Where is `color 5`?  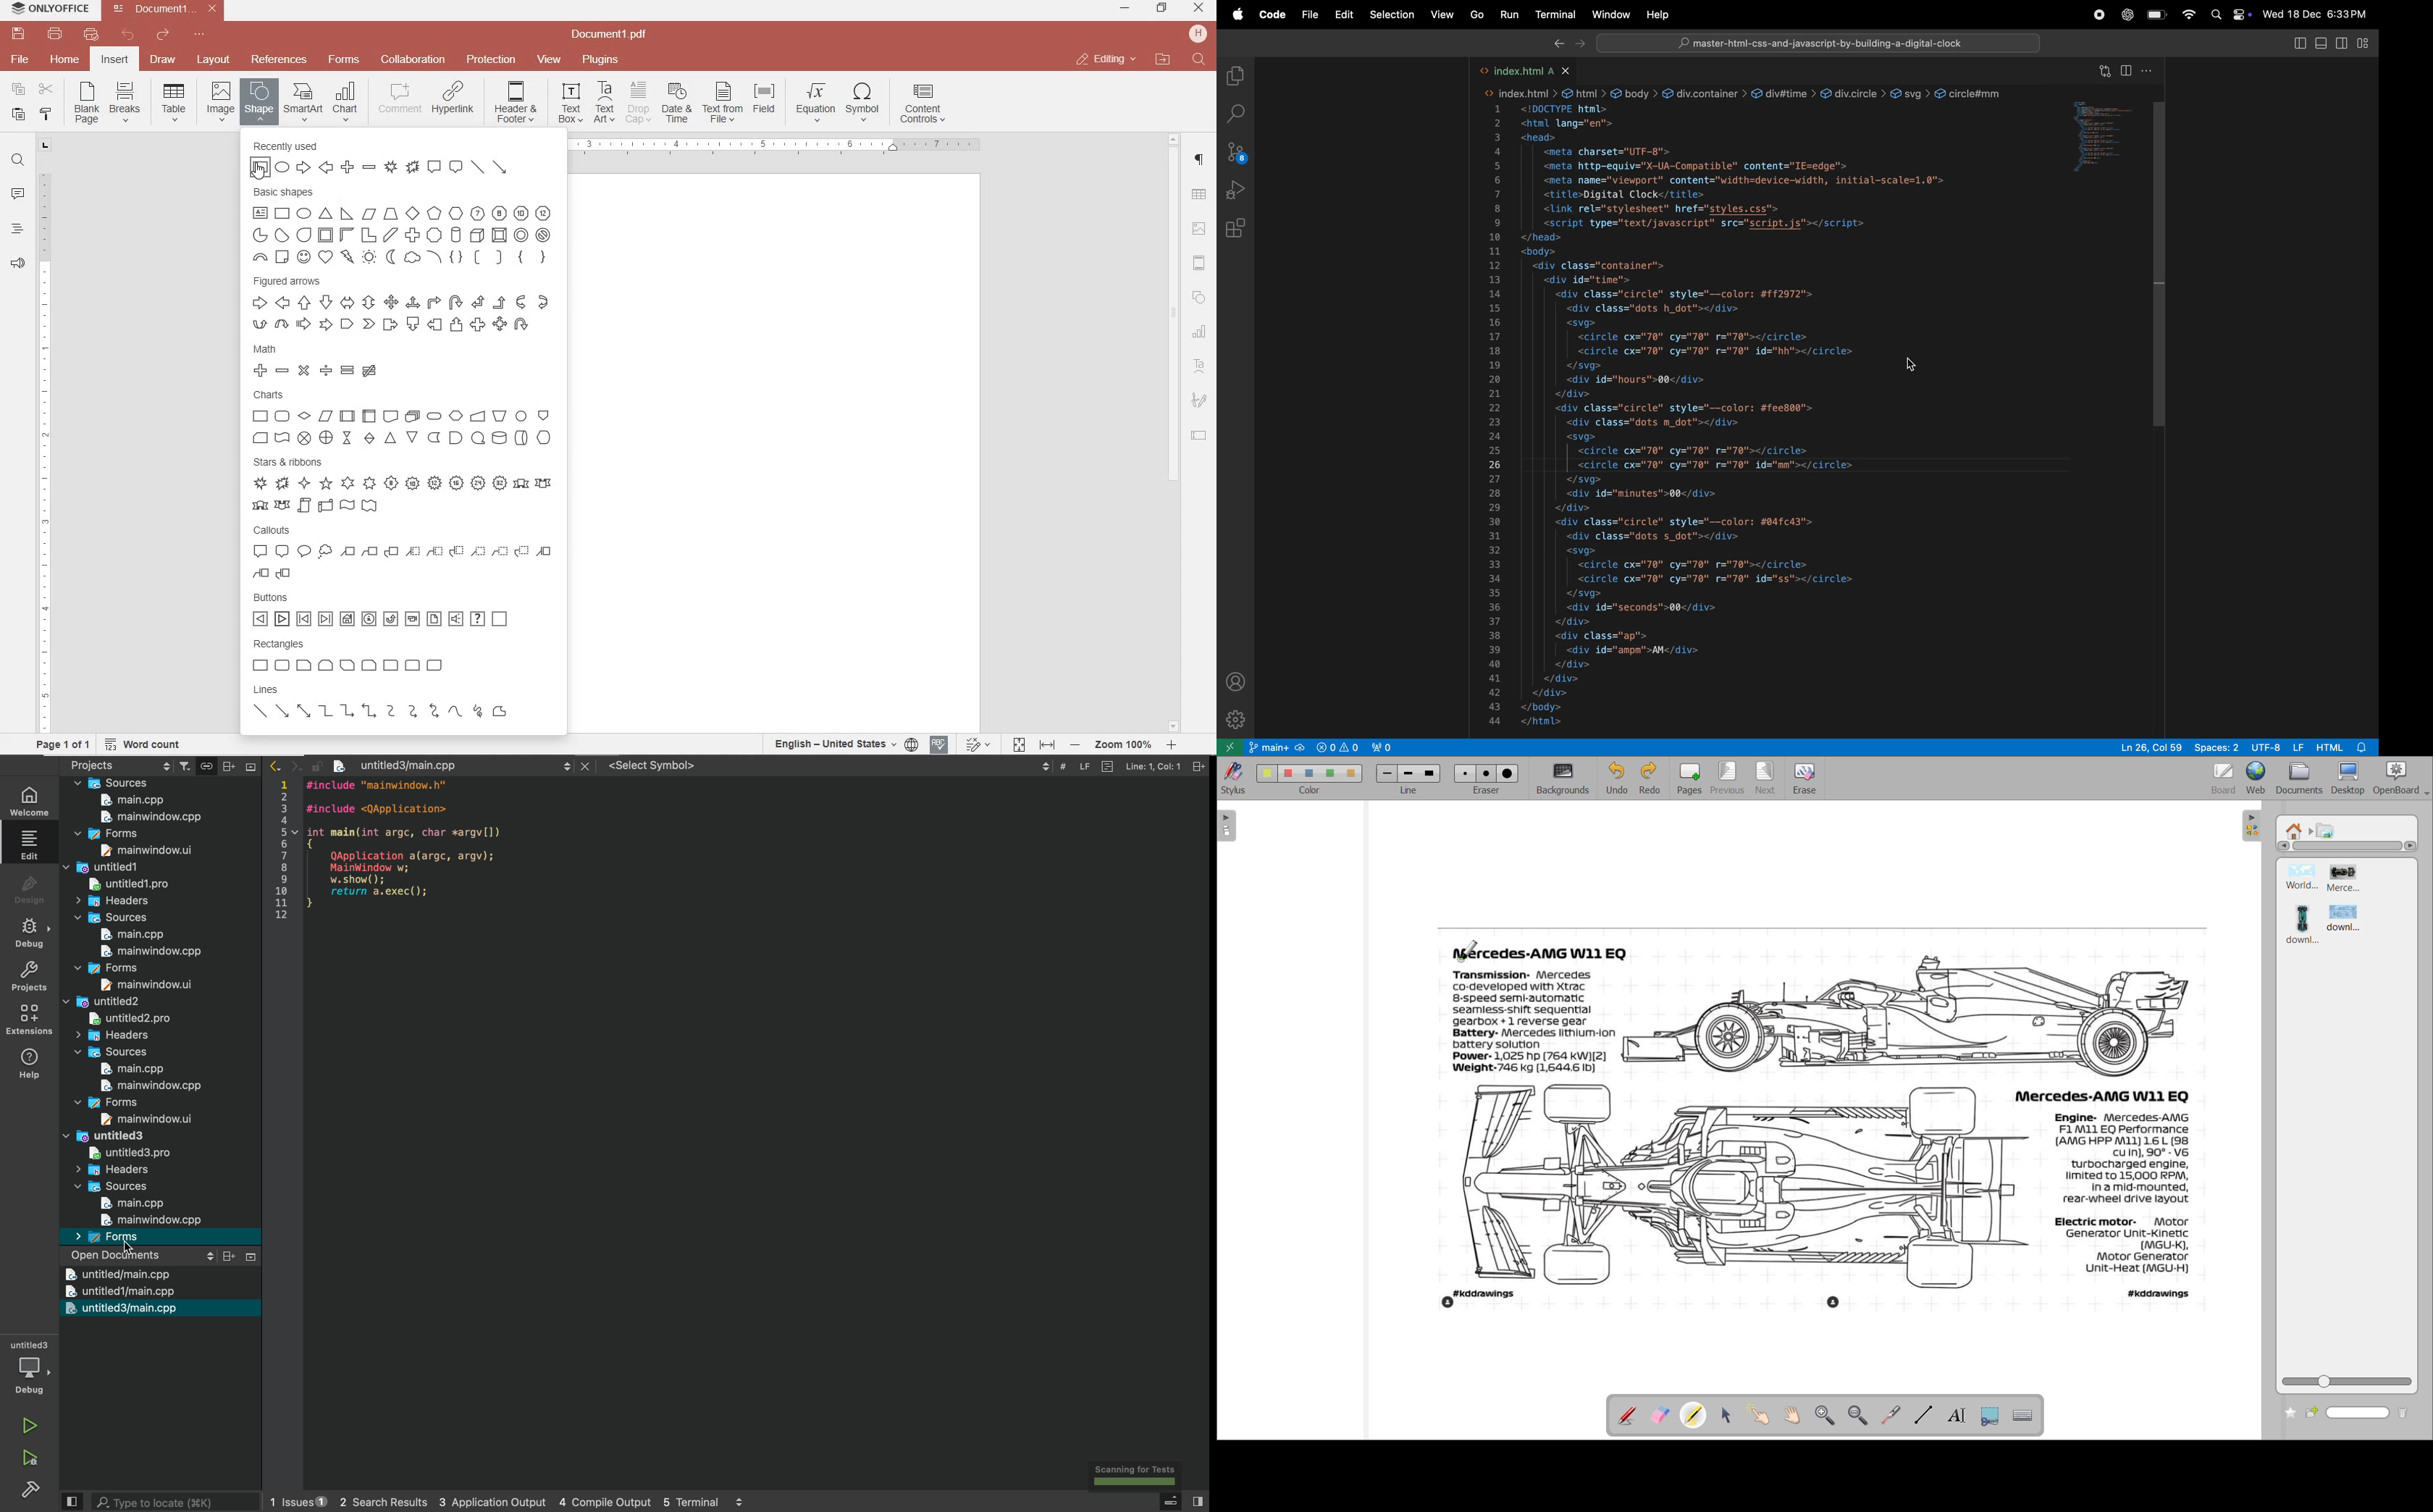
color 5 is located at coordinates (1352, 773).